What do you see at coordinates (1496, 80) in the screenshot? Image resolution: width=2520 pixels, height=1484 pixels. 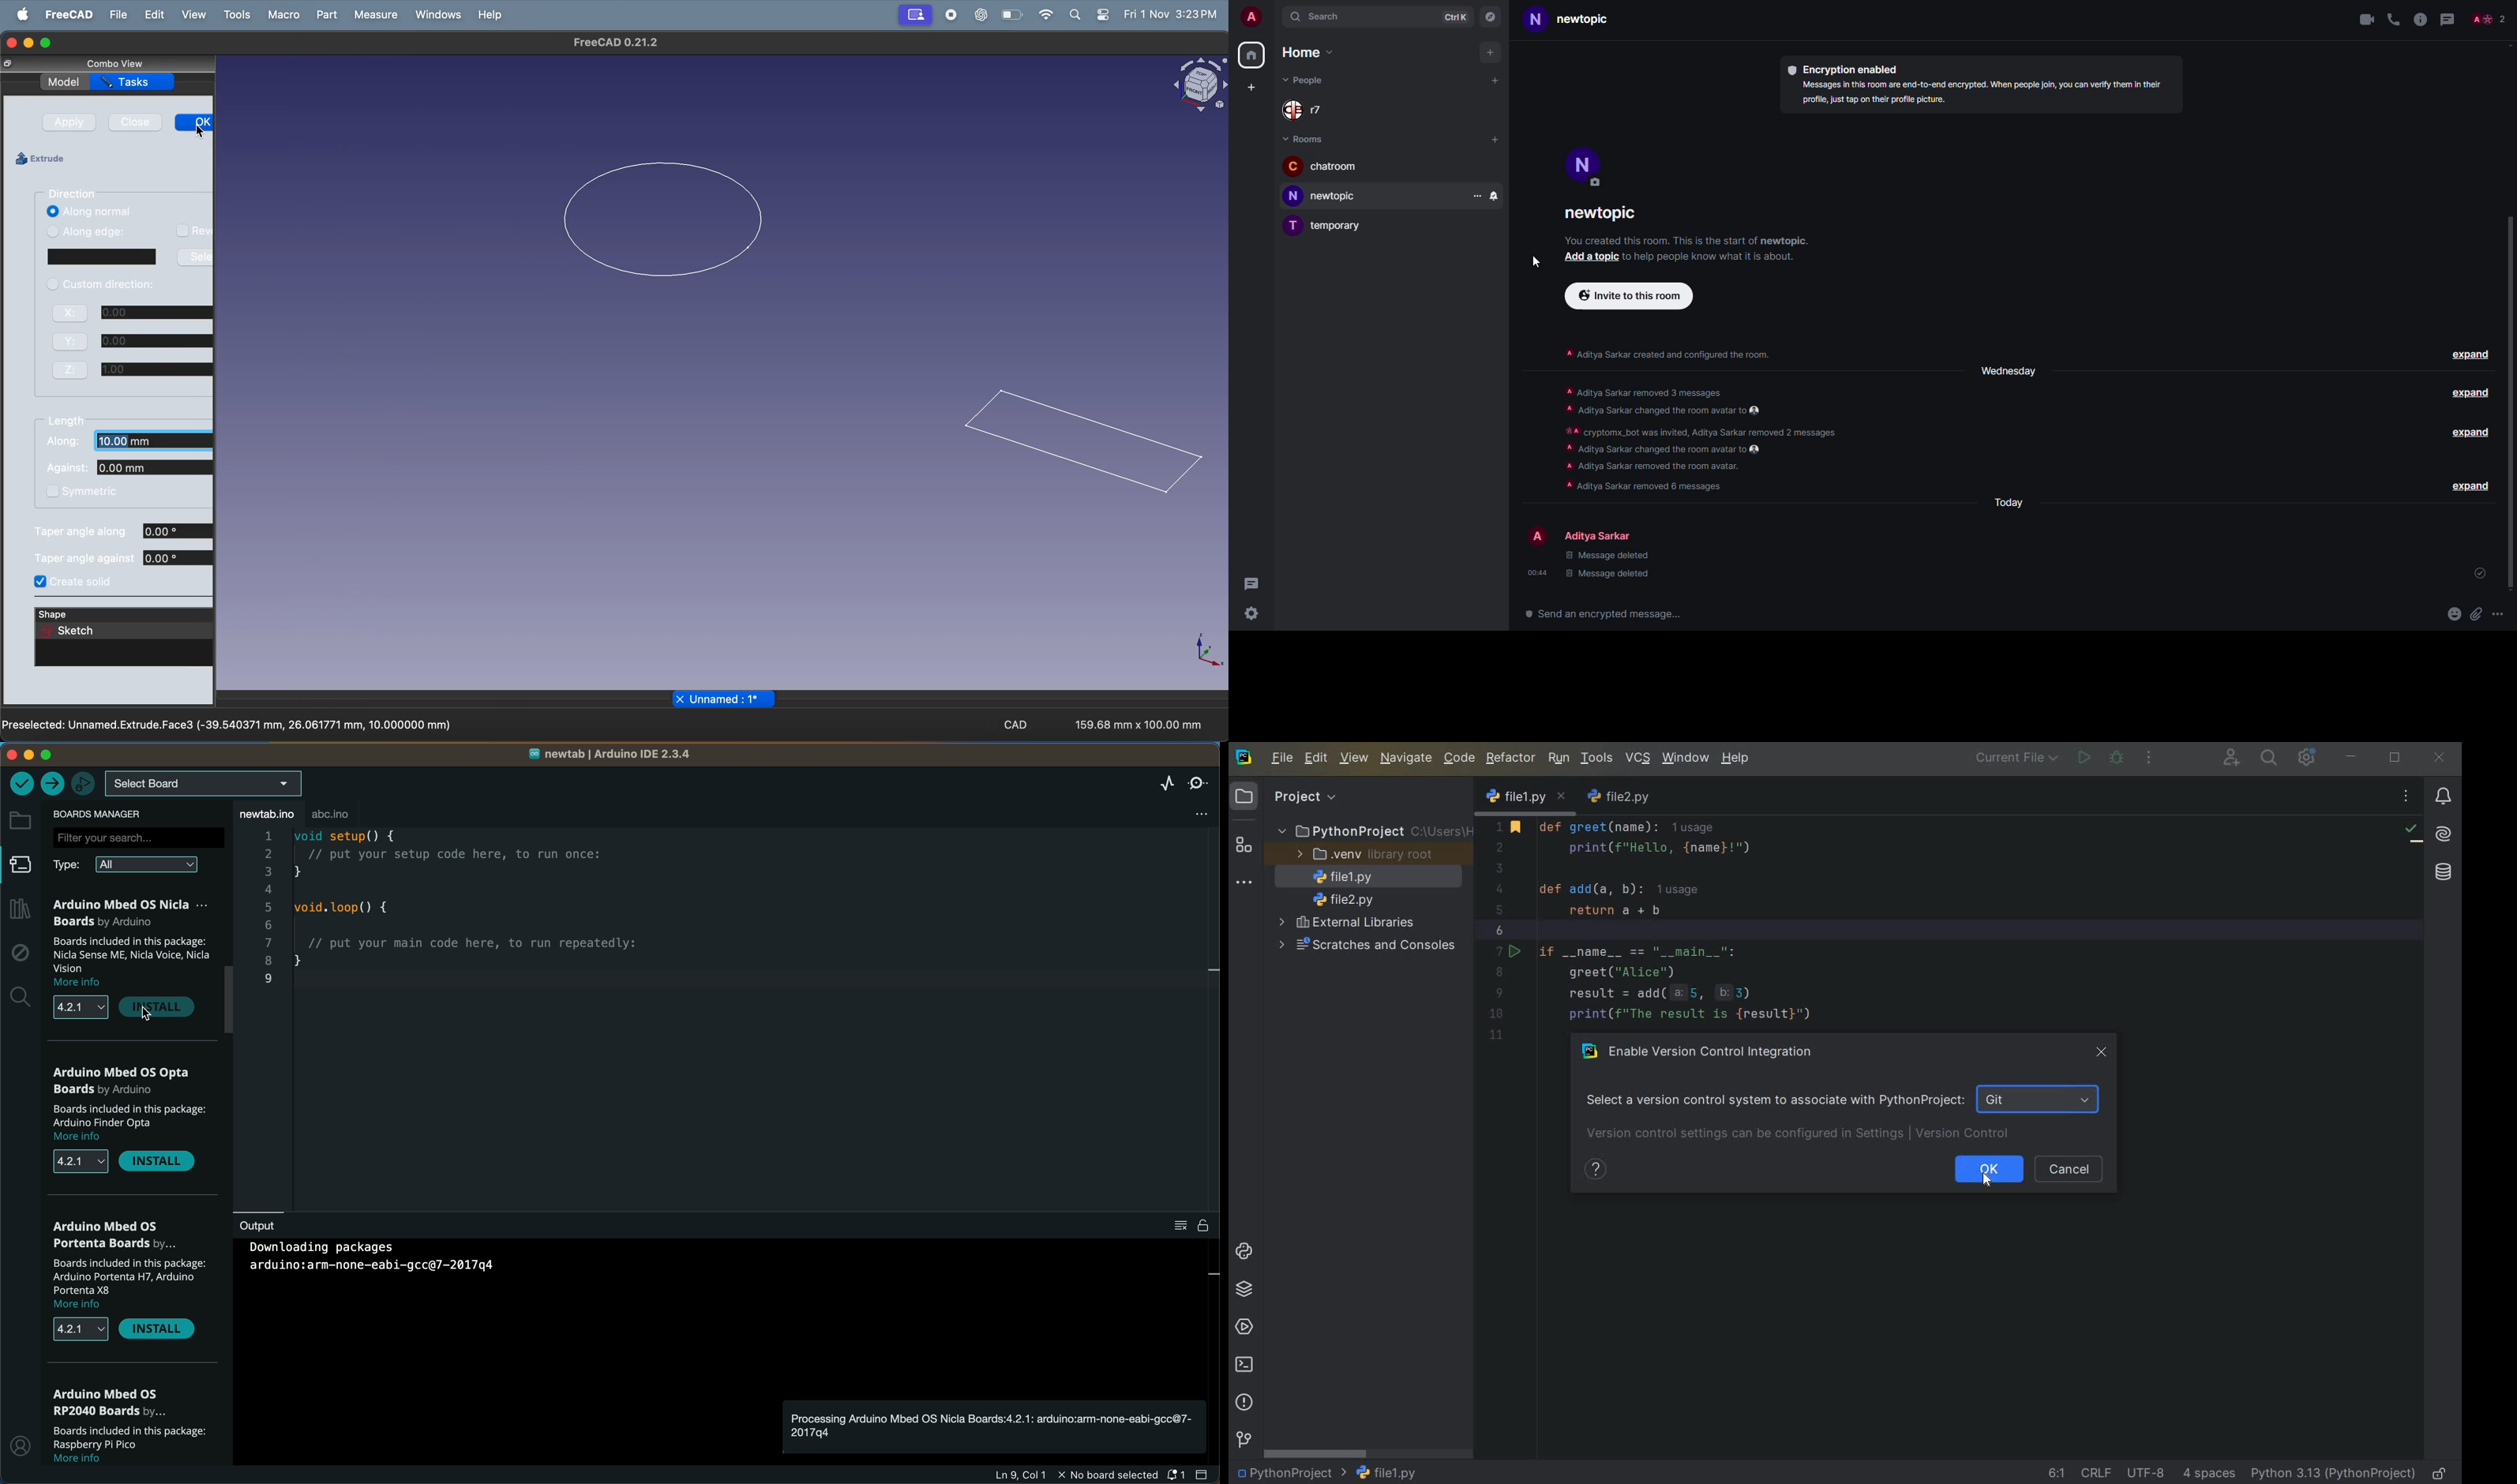 I see `add` at bounding box center [1496, 80].